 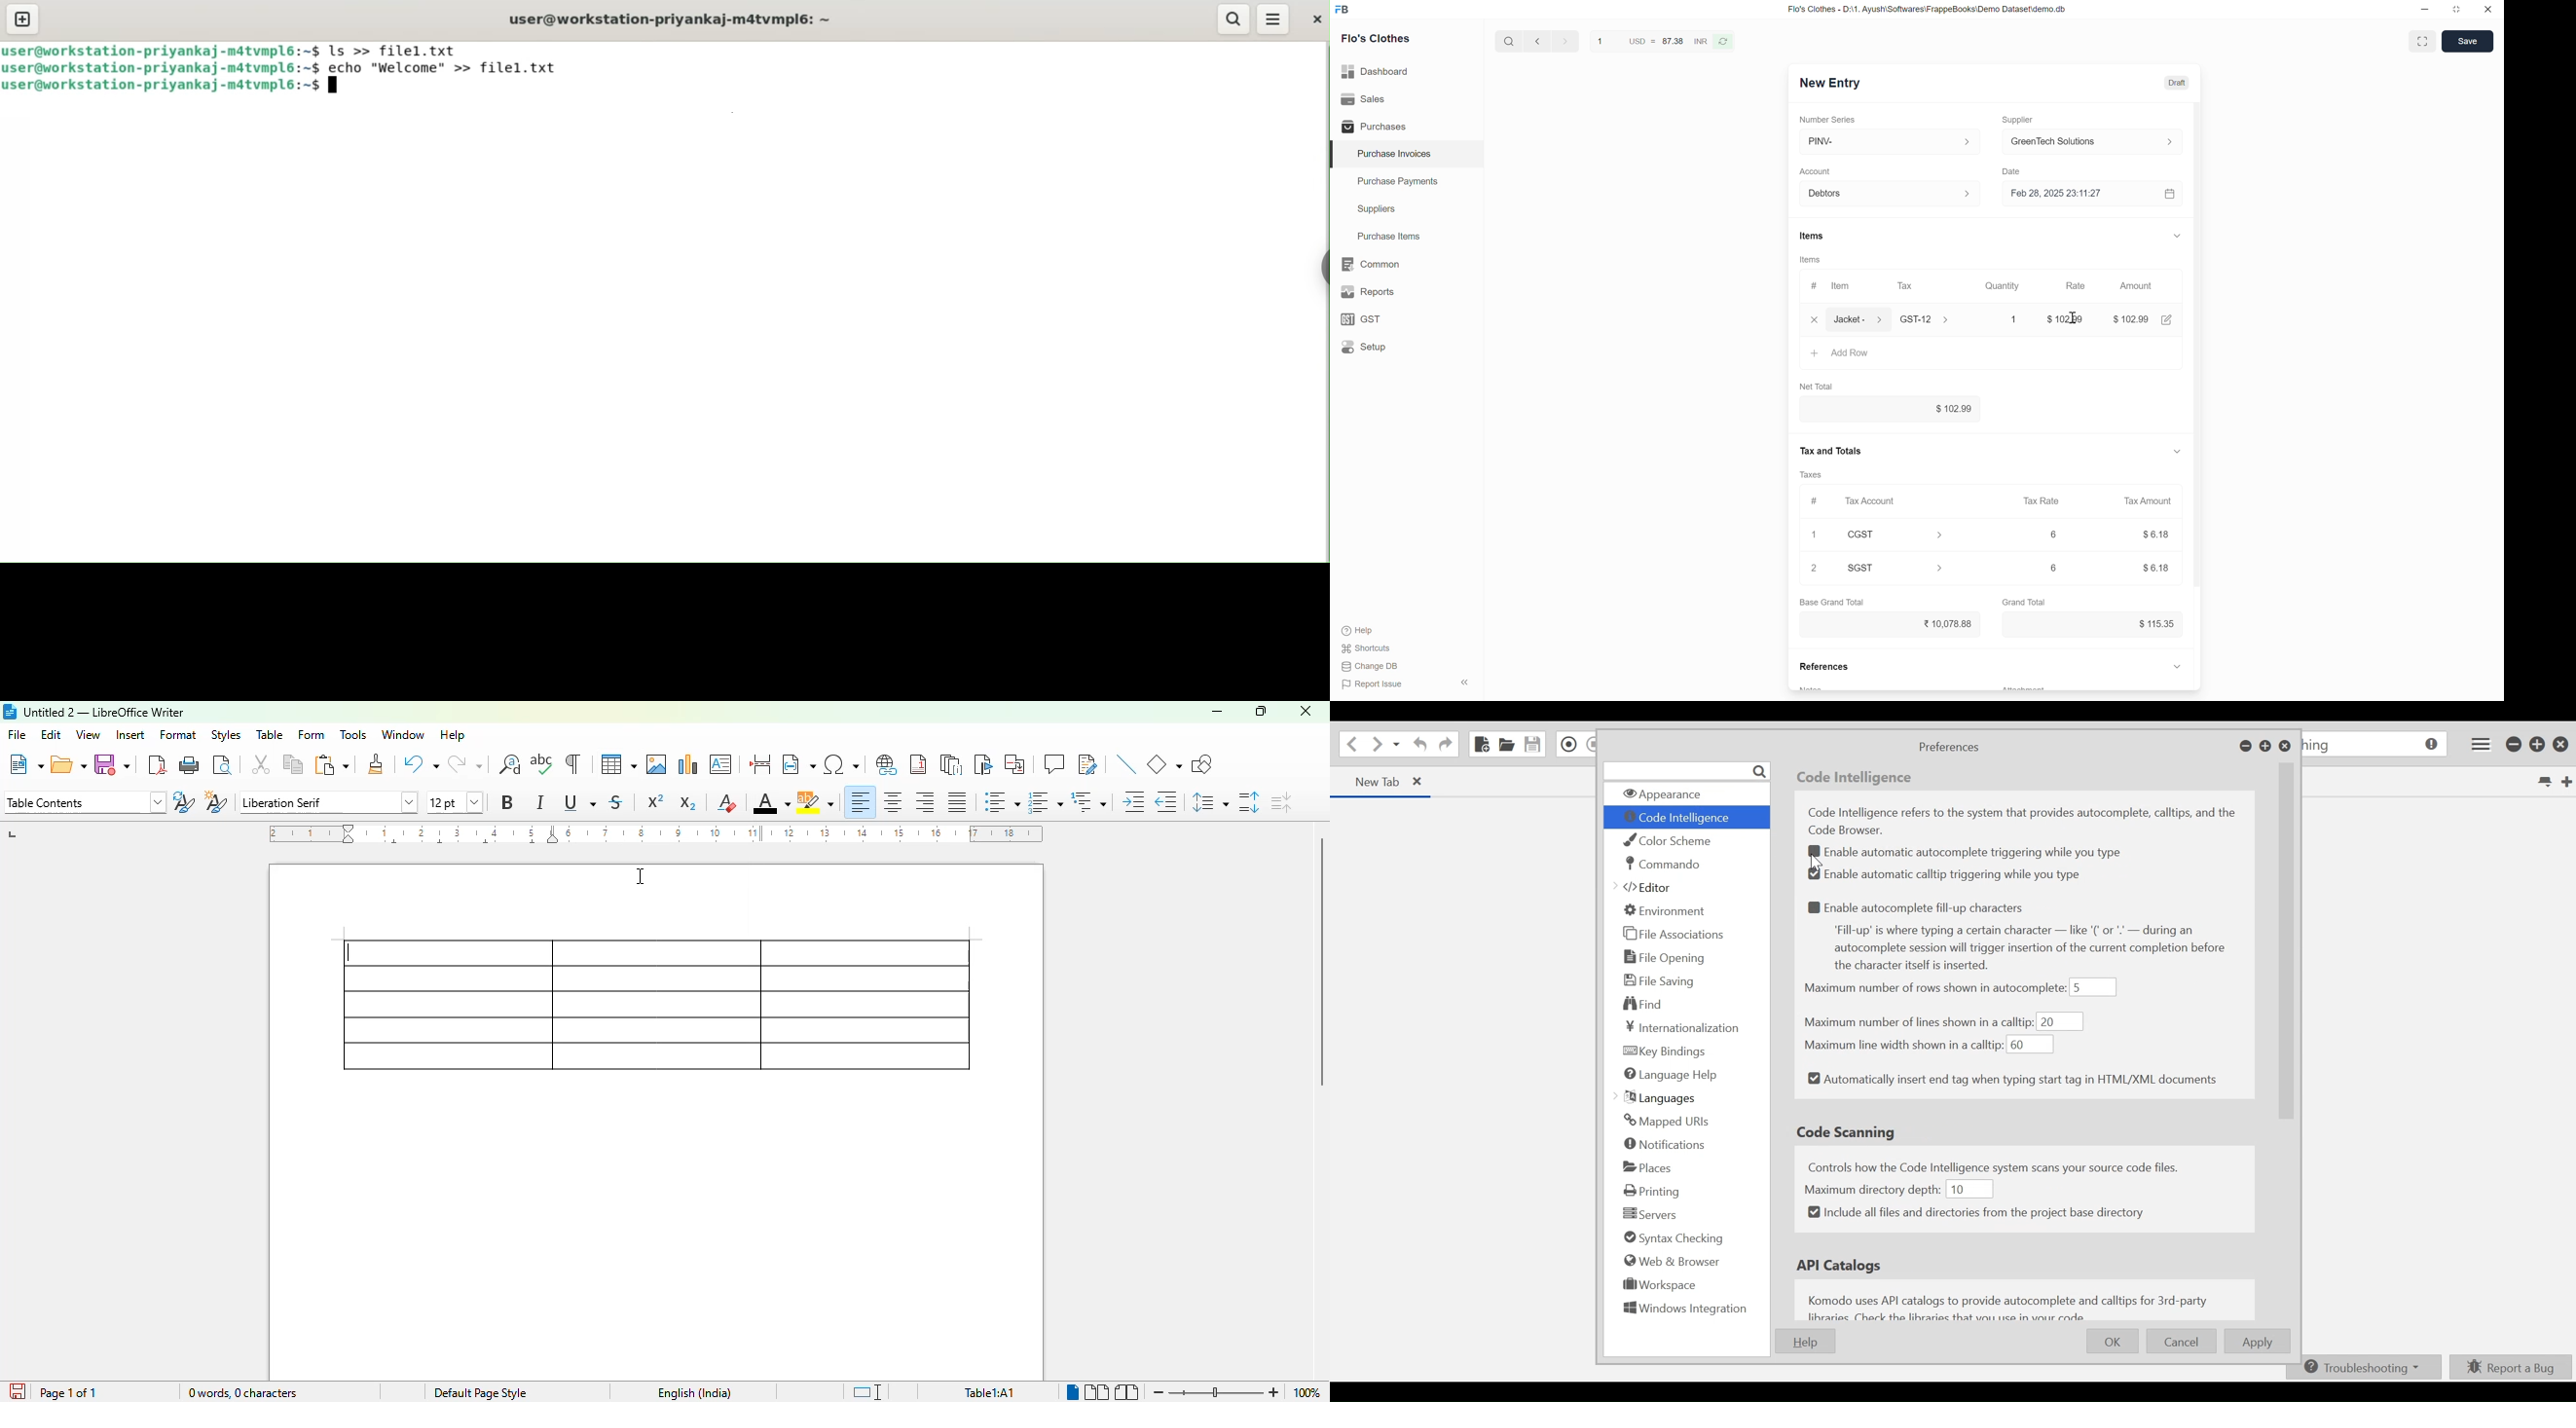 What do you see at coordinates (2198, 344) in the screenshot?
I see `Vertical slide bar` at bounding box center [2198, 344].